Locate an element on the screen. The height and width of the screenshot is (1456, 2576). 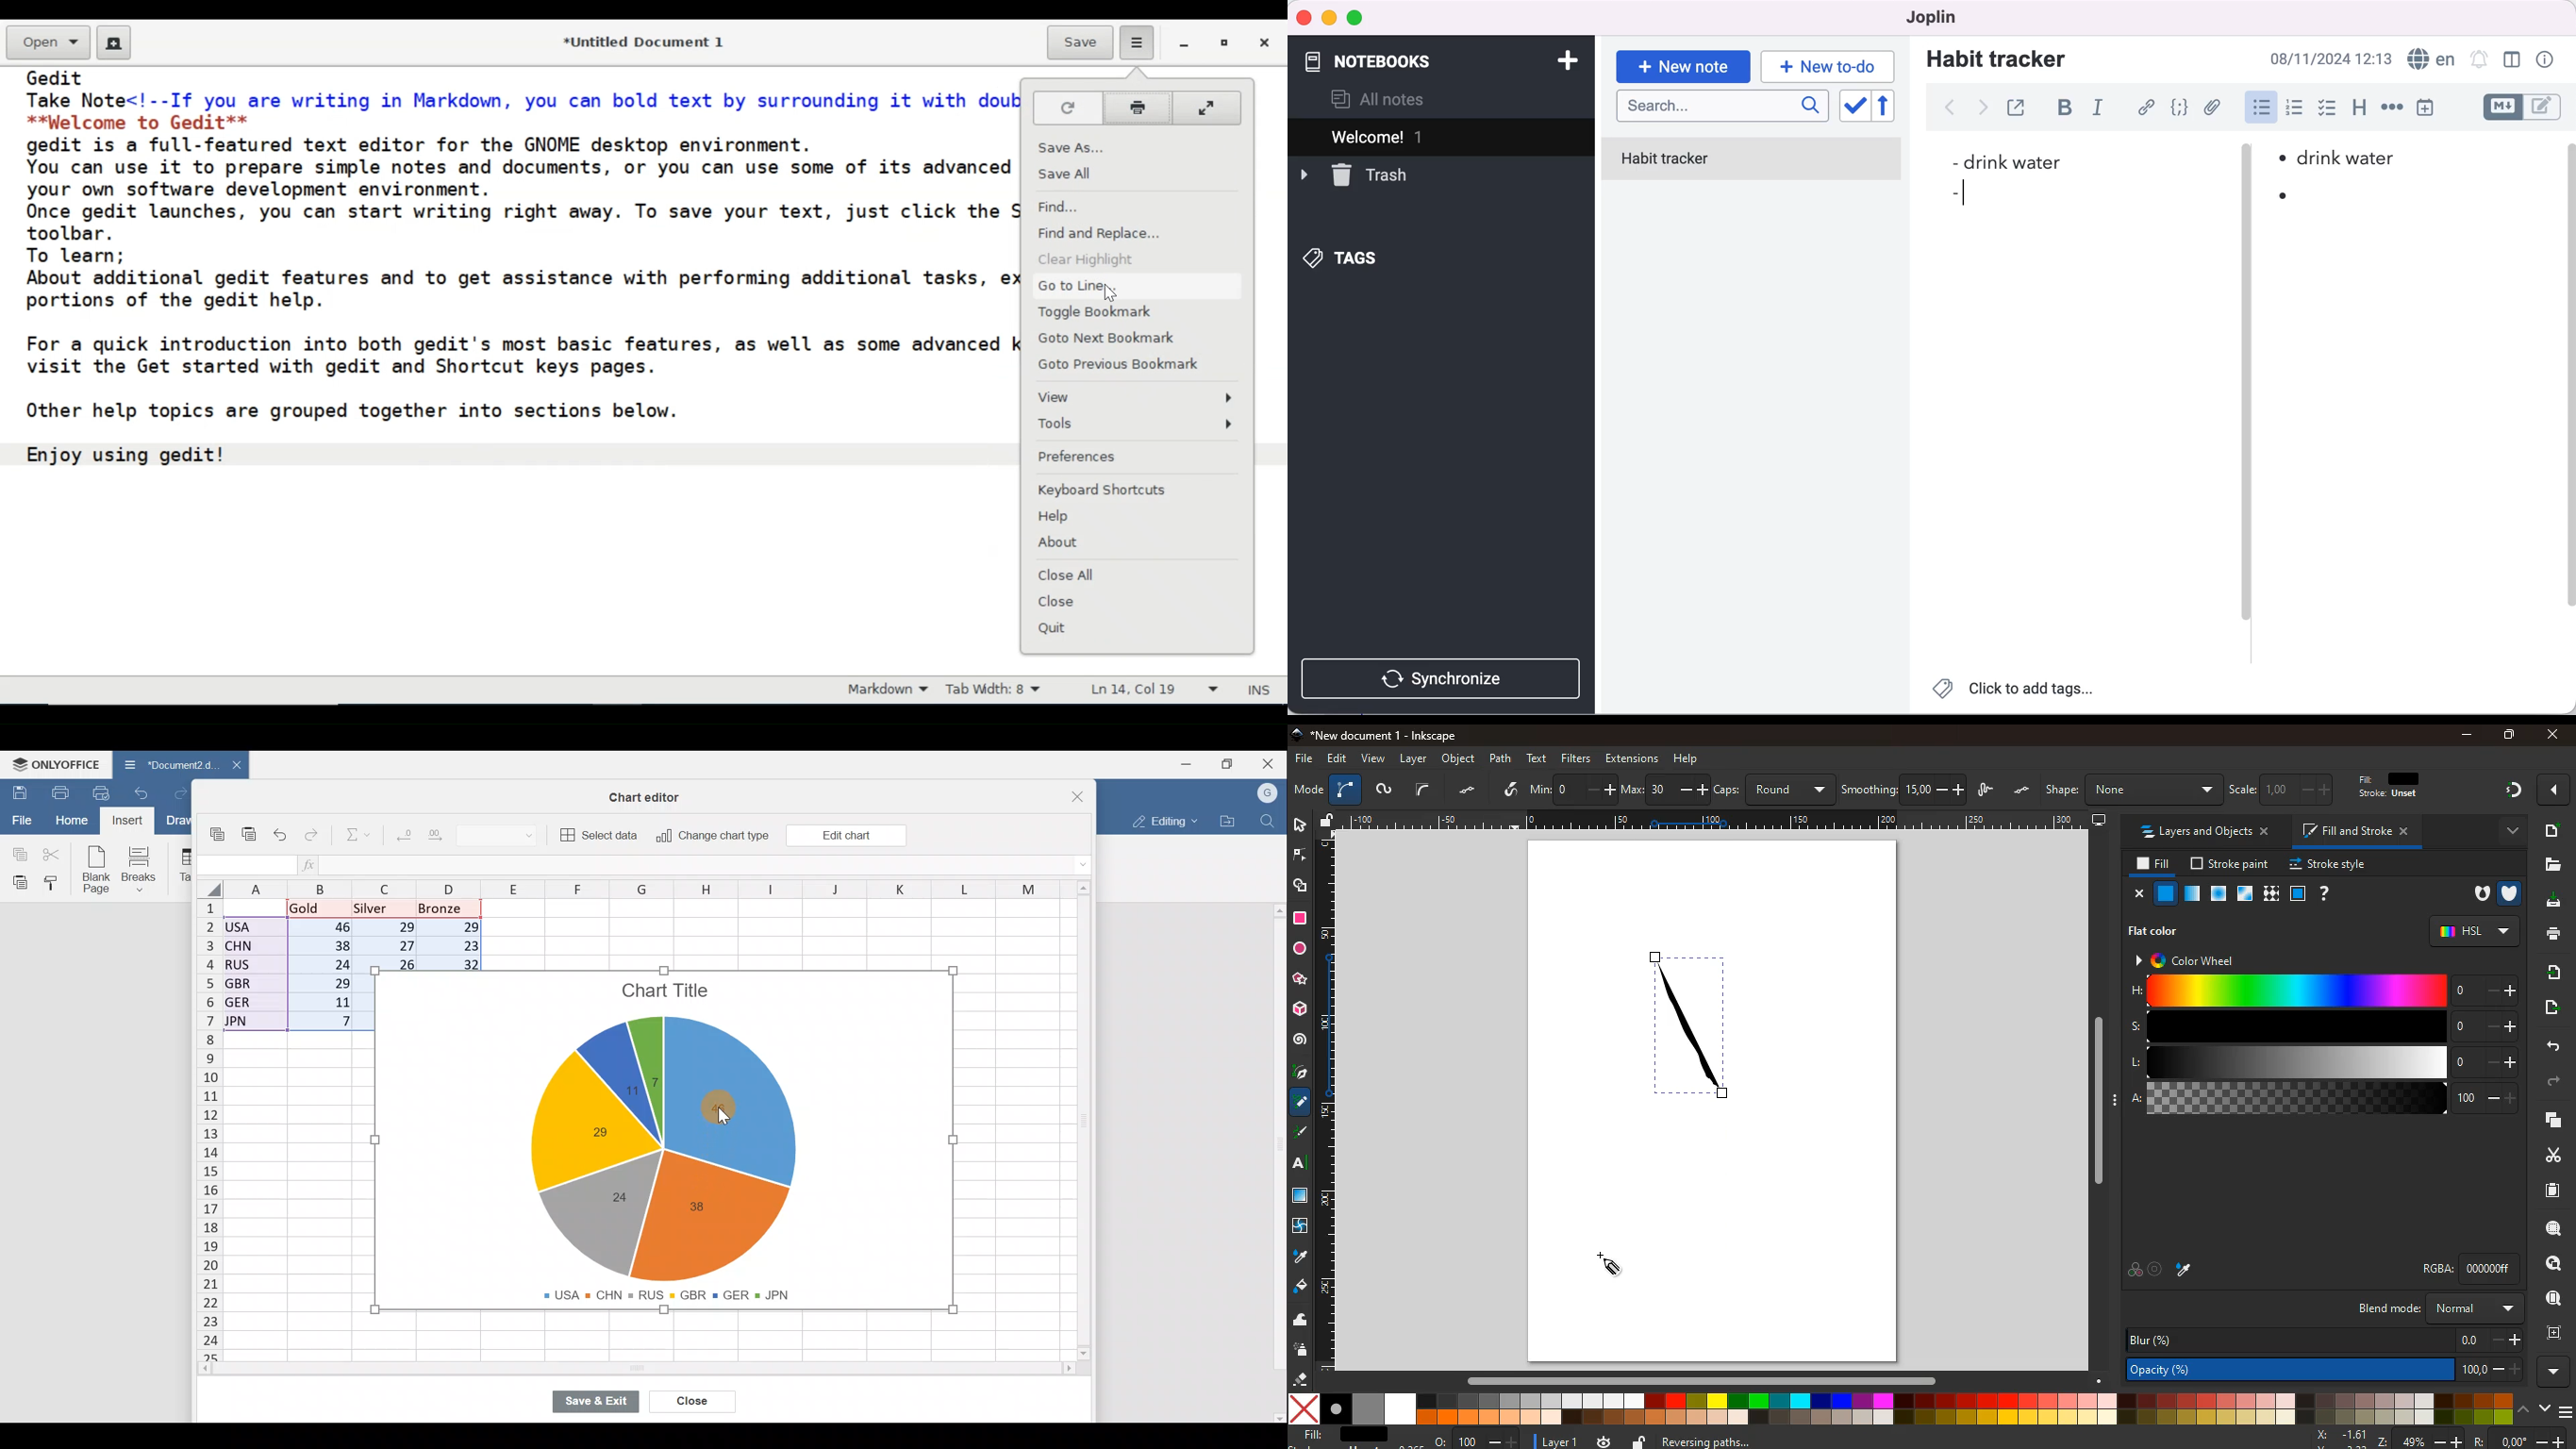
Goto Previous Bookmark is located at coordinates (1126, 366).